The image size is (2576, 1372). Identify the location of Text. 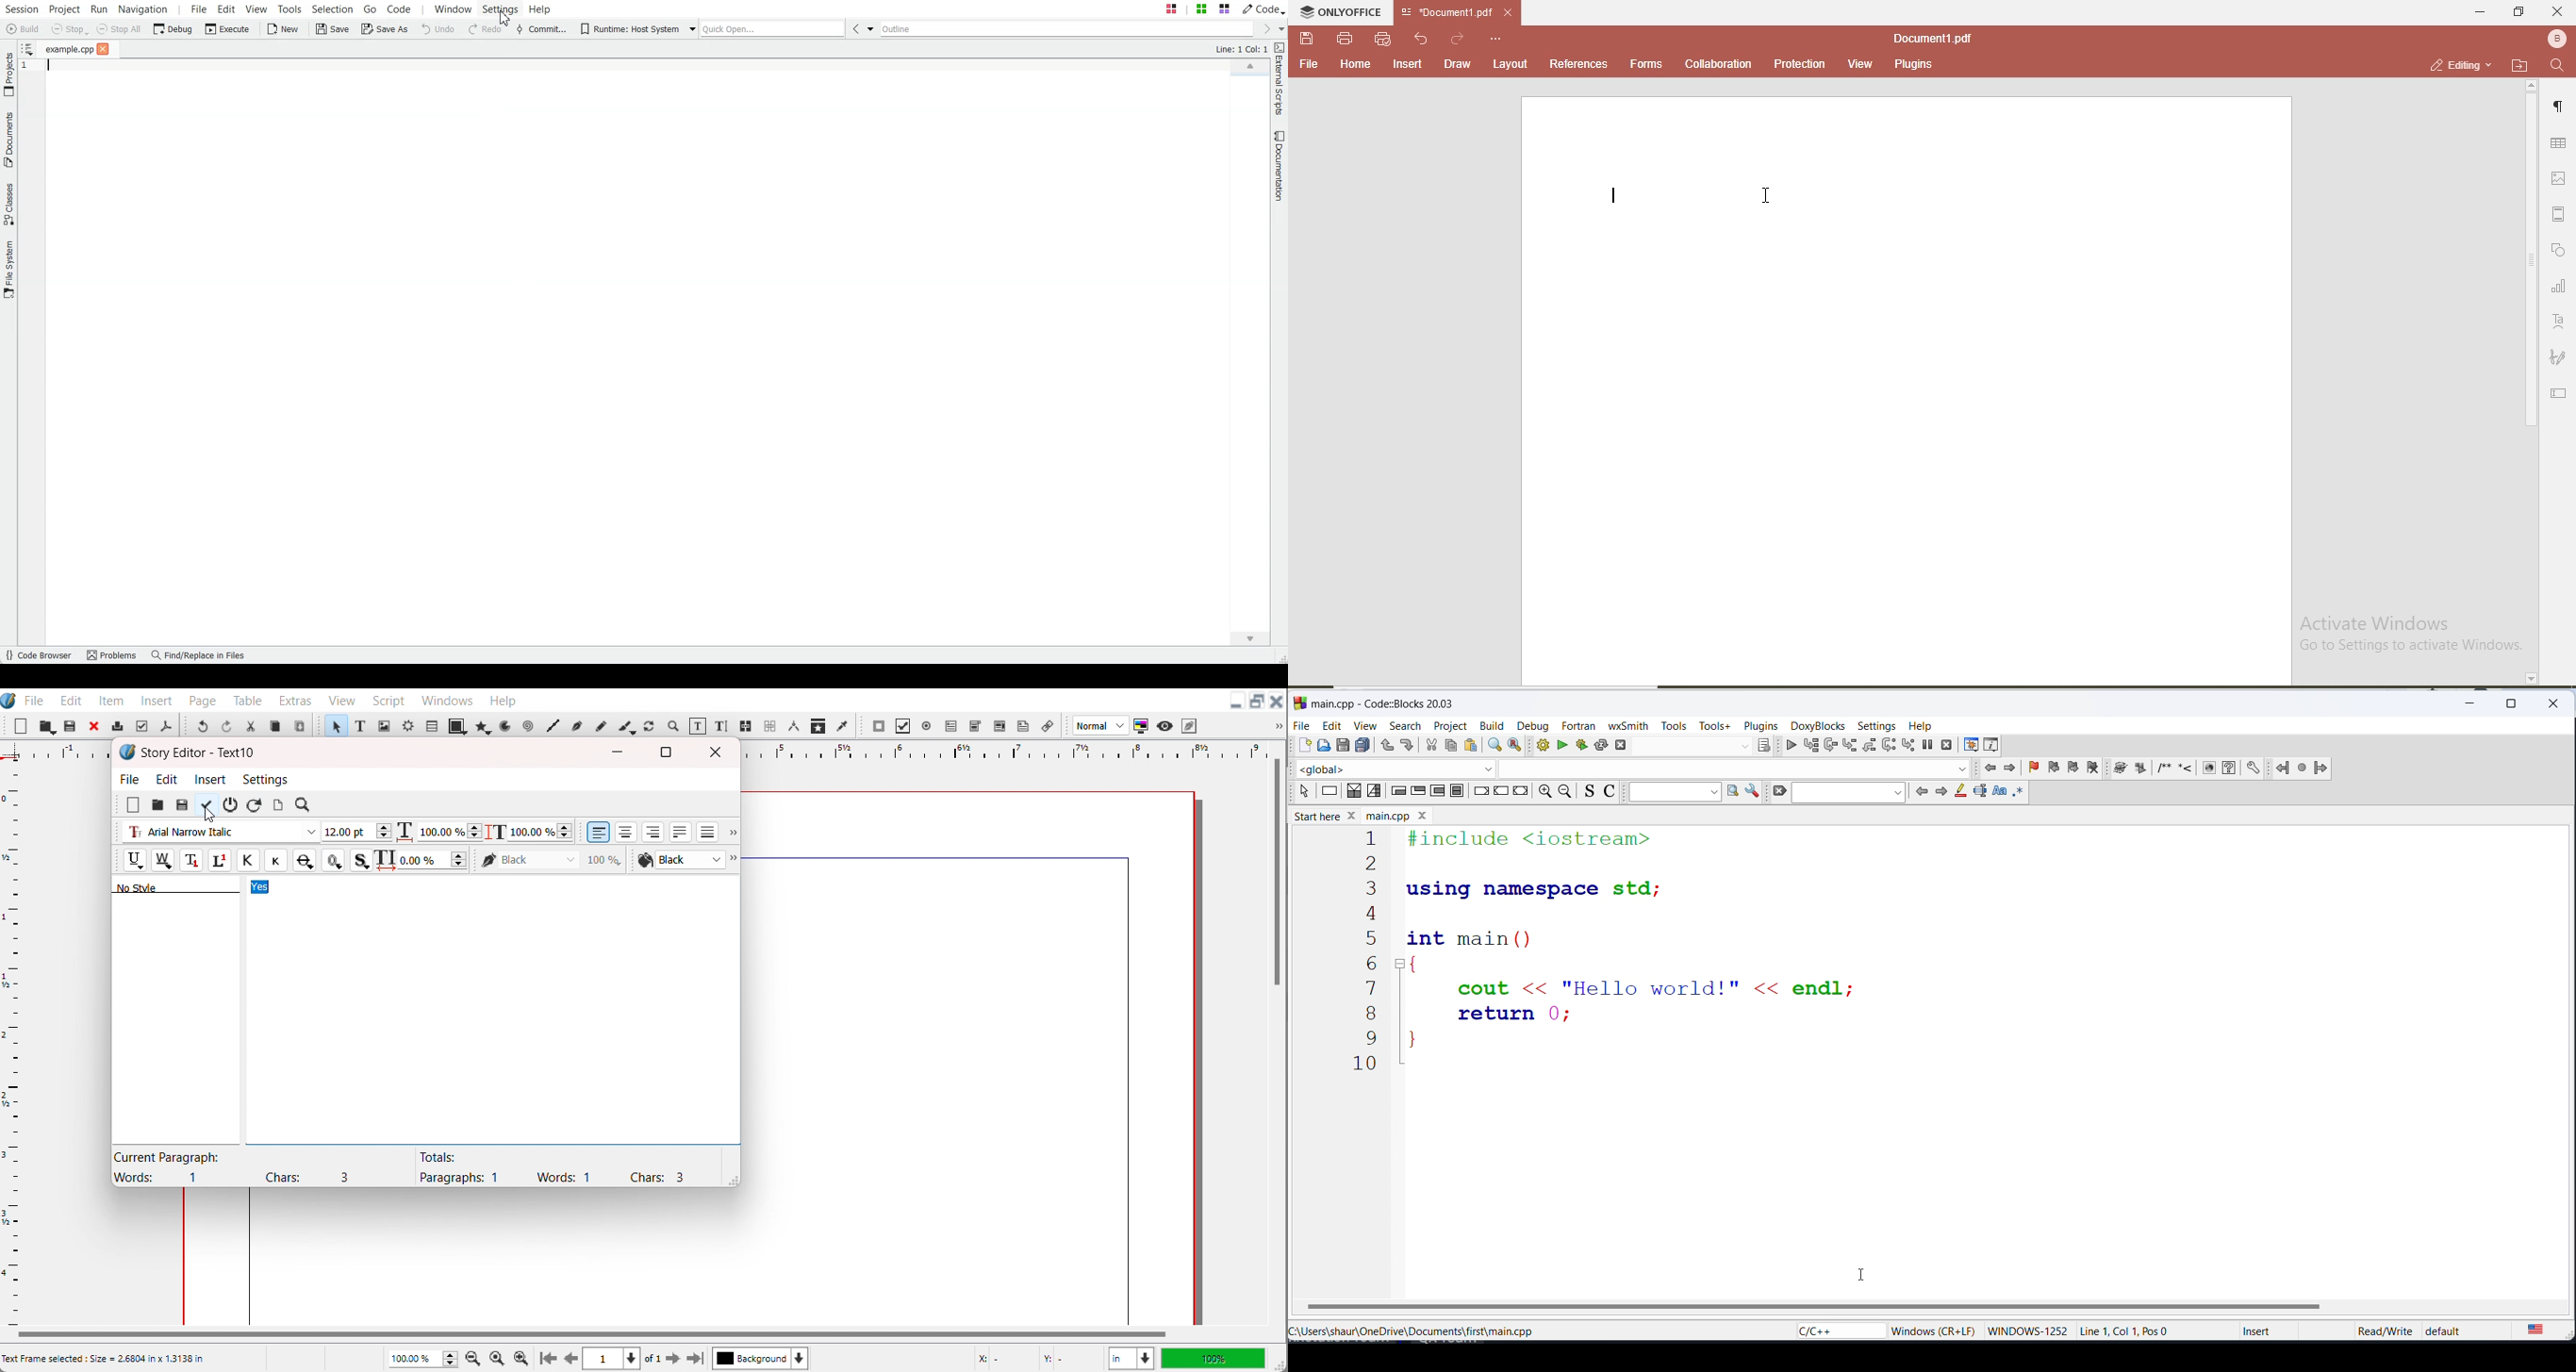
(192, 886).